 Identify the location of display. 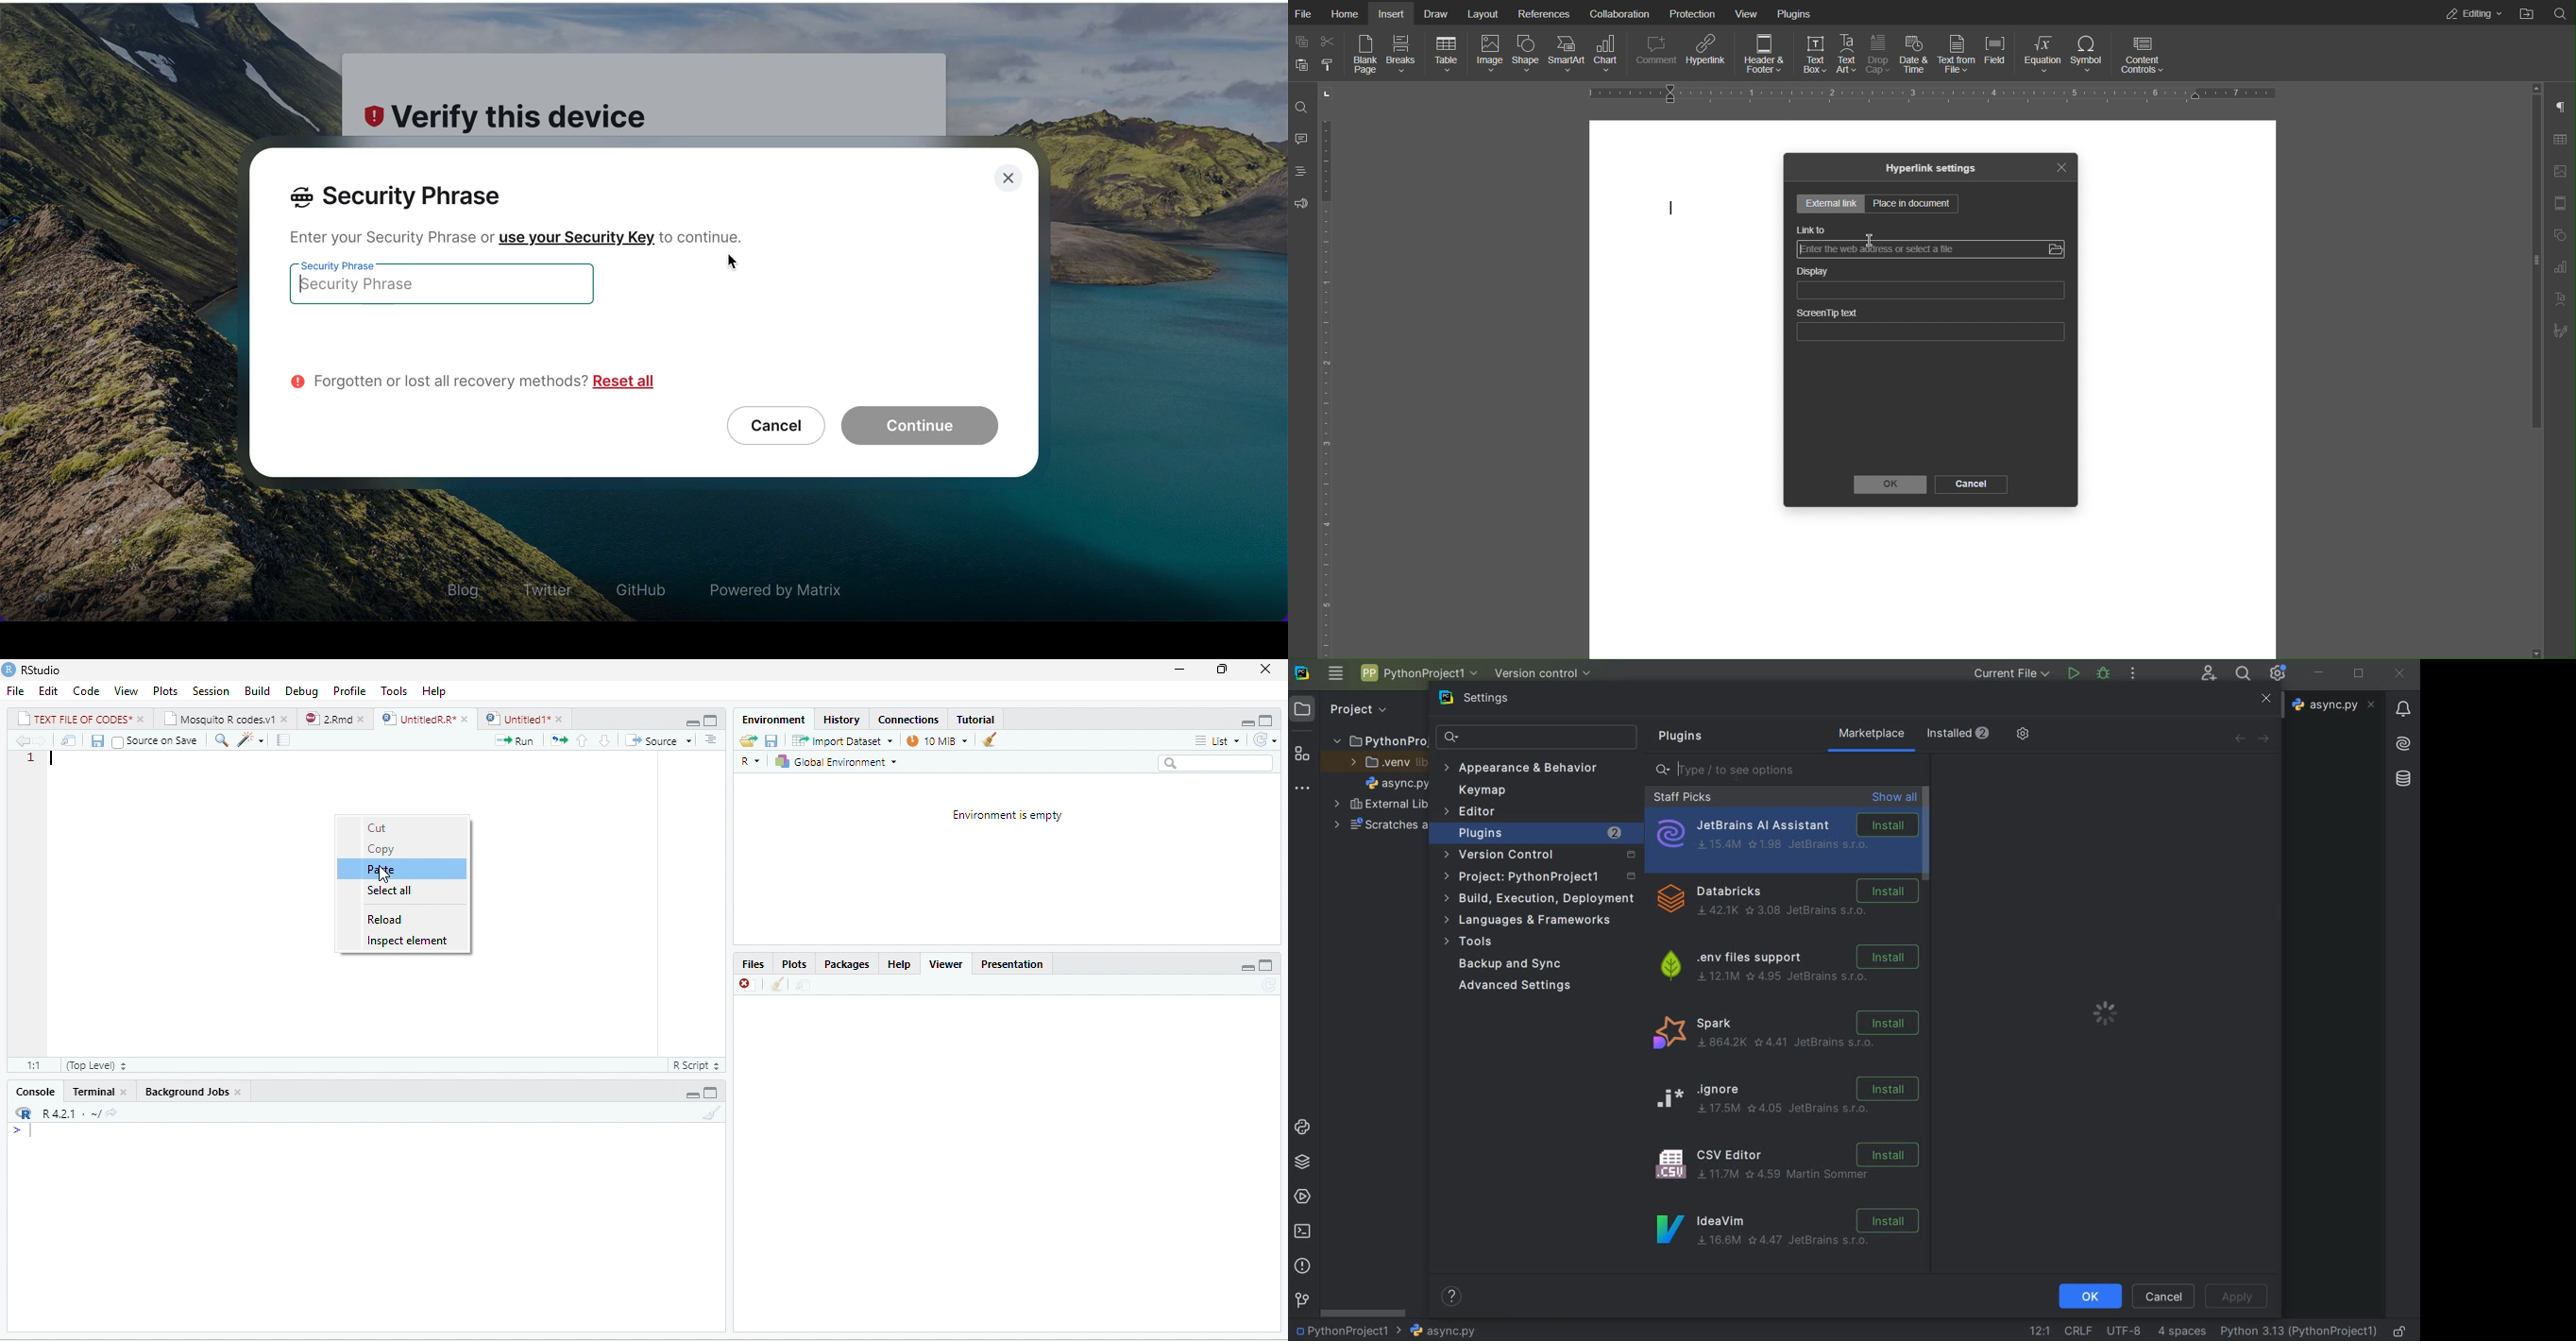
(363, 1228).